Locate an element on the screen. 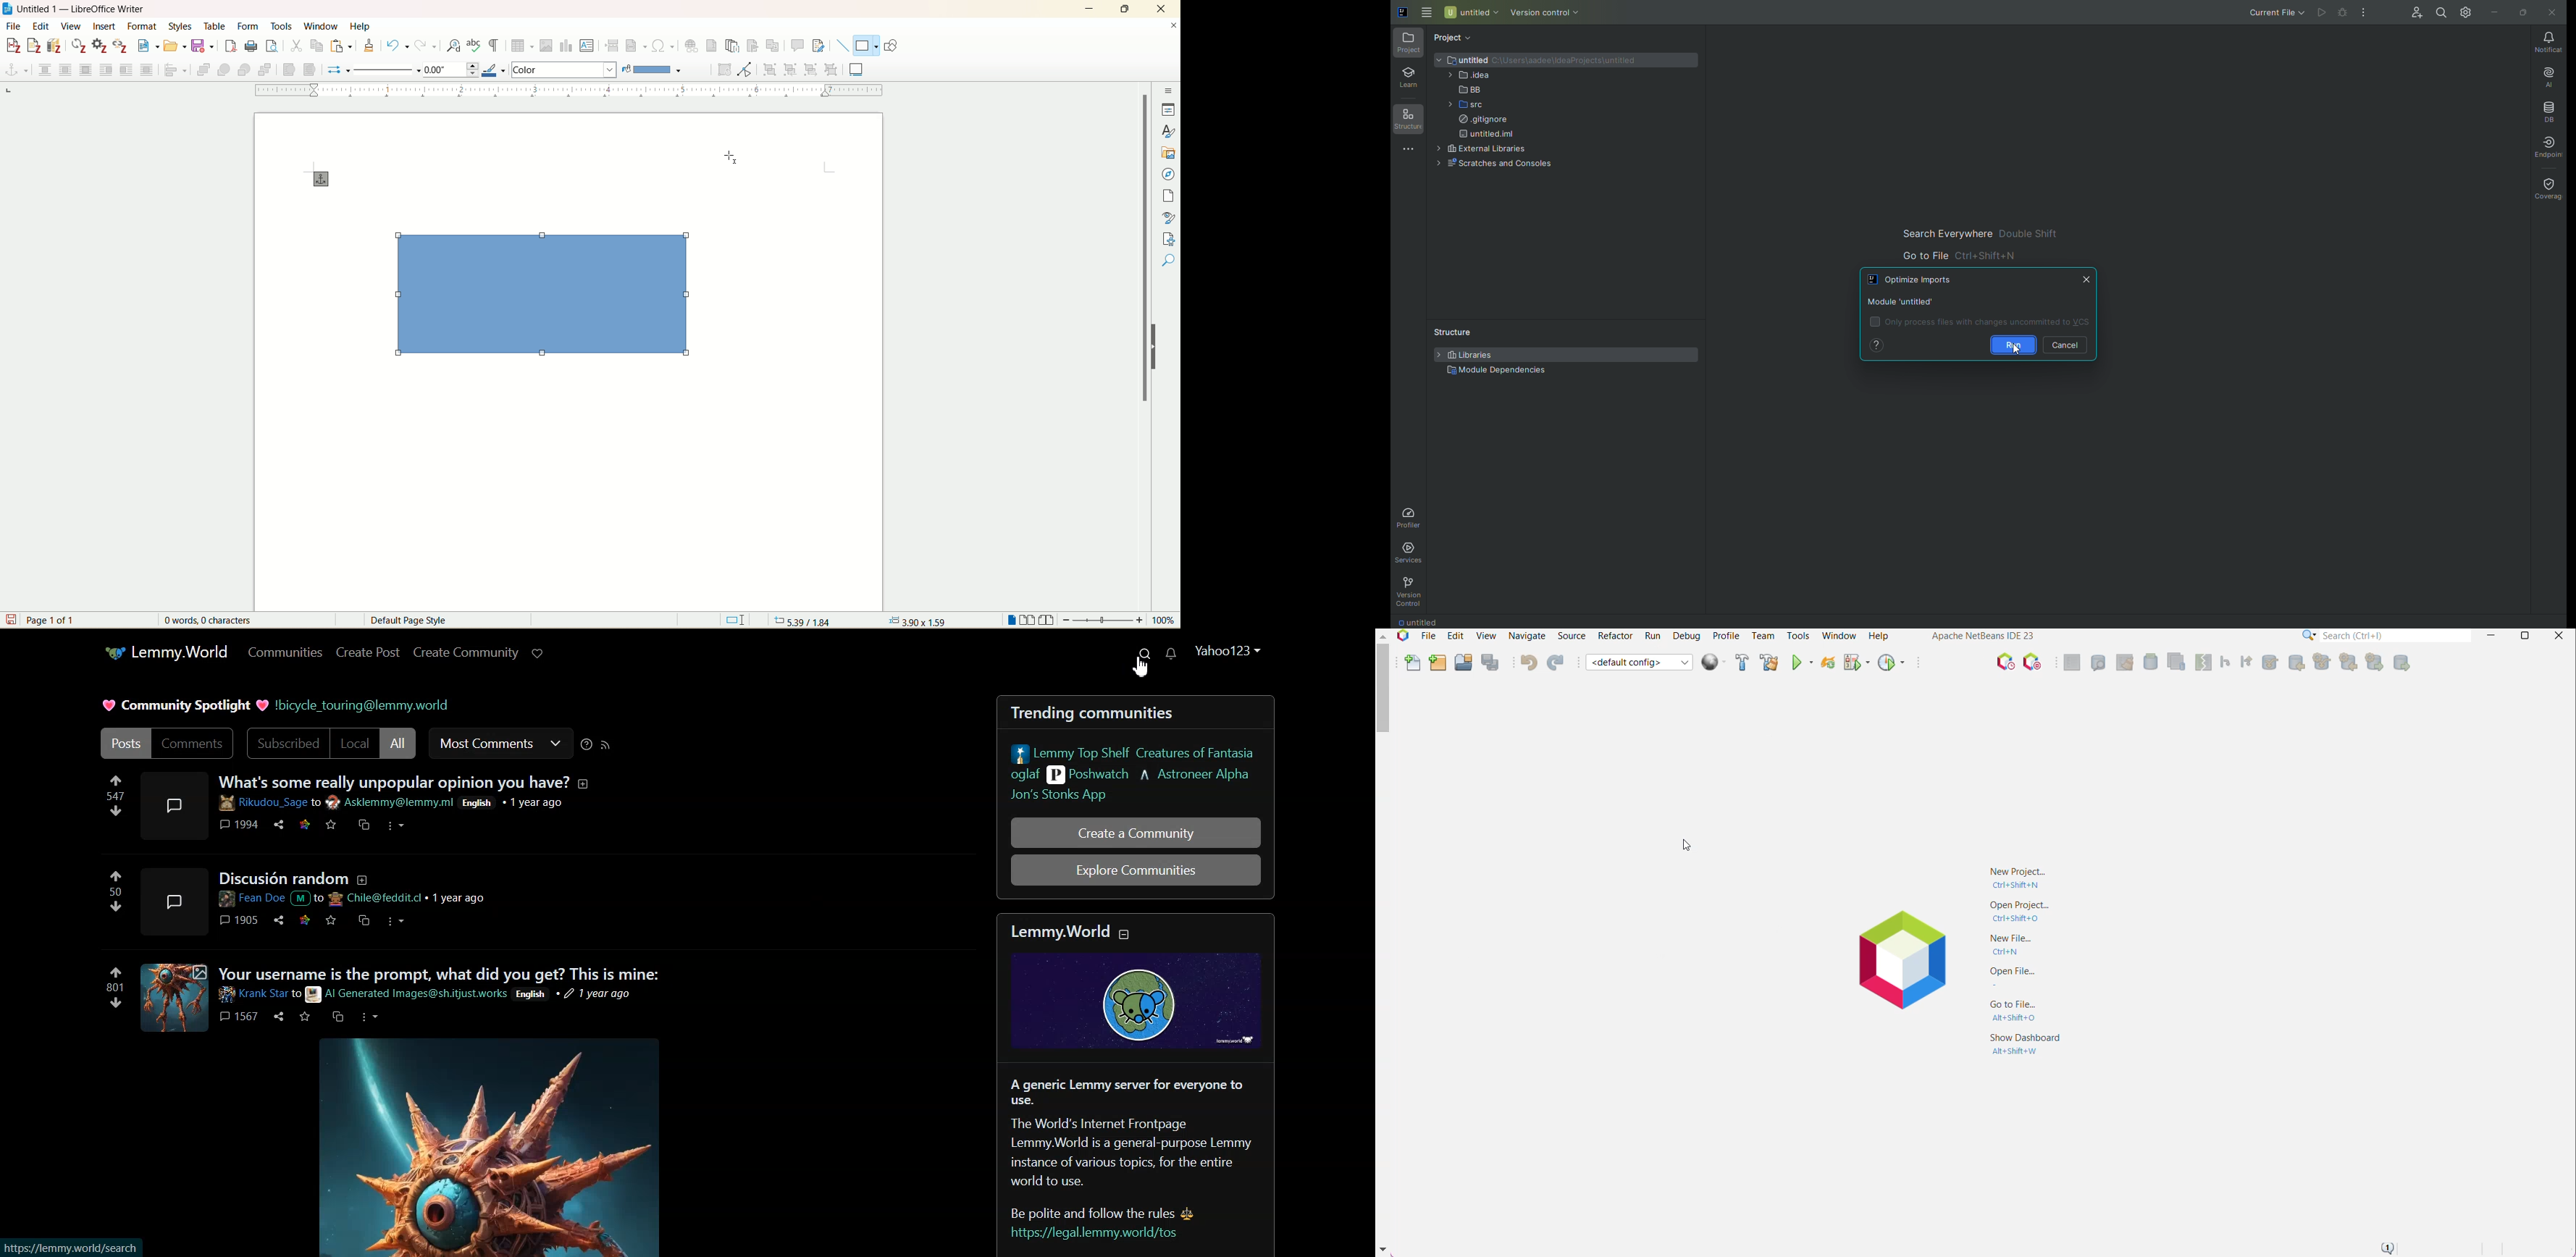 This screenshot has height=1260, width=2576. What's some really unpopular opinion you have? is located at coordinates (406, 781).